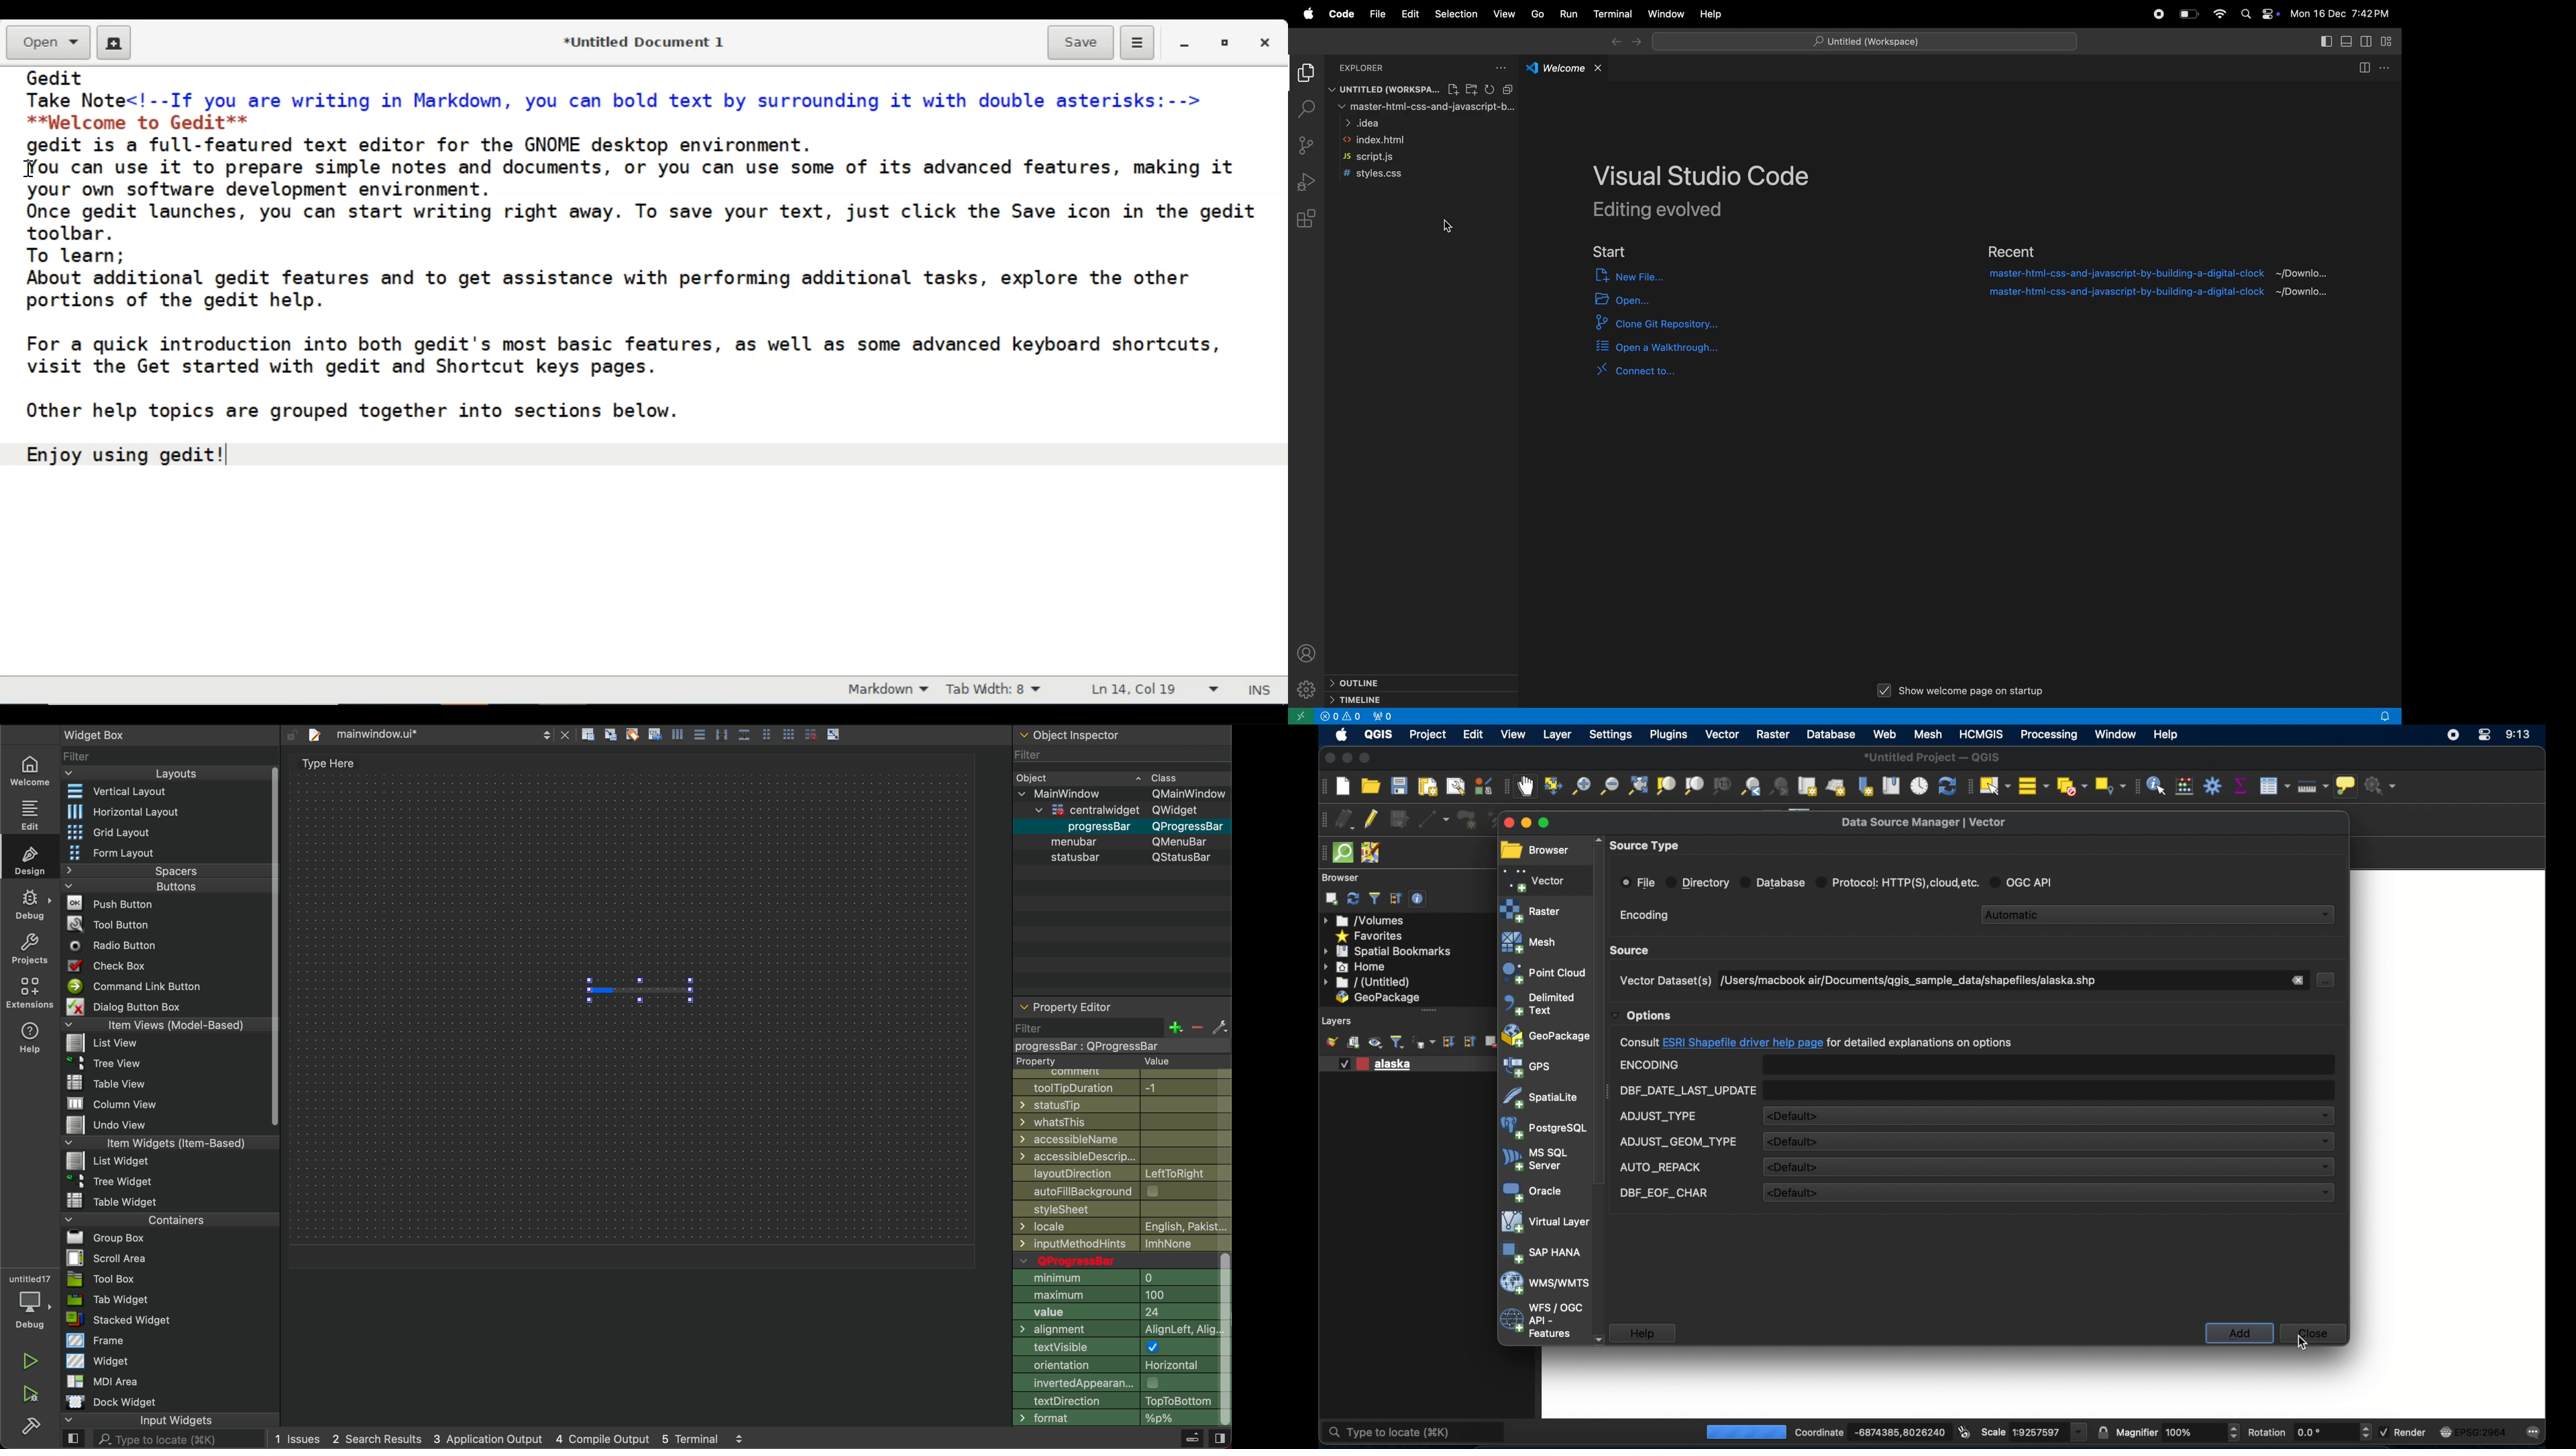 The height and width of the screenshot is (1456, 2576). I want to click on statustip, so click(1123, 1105).